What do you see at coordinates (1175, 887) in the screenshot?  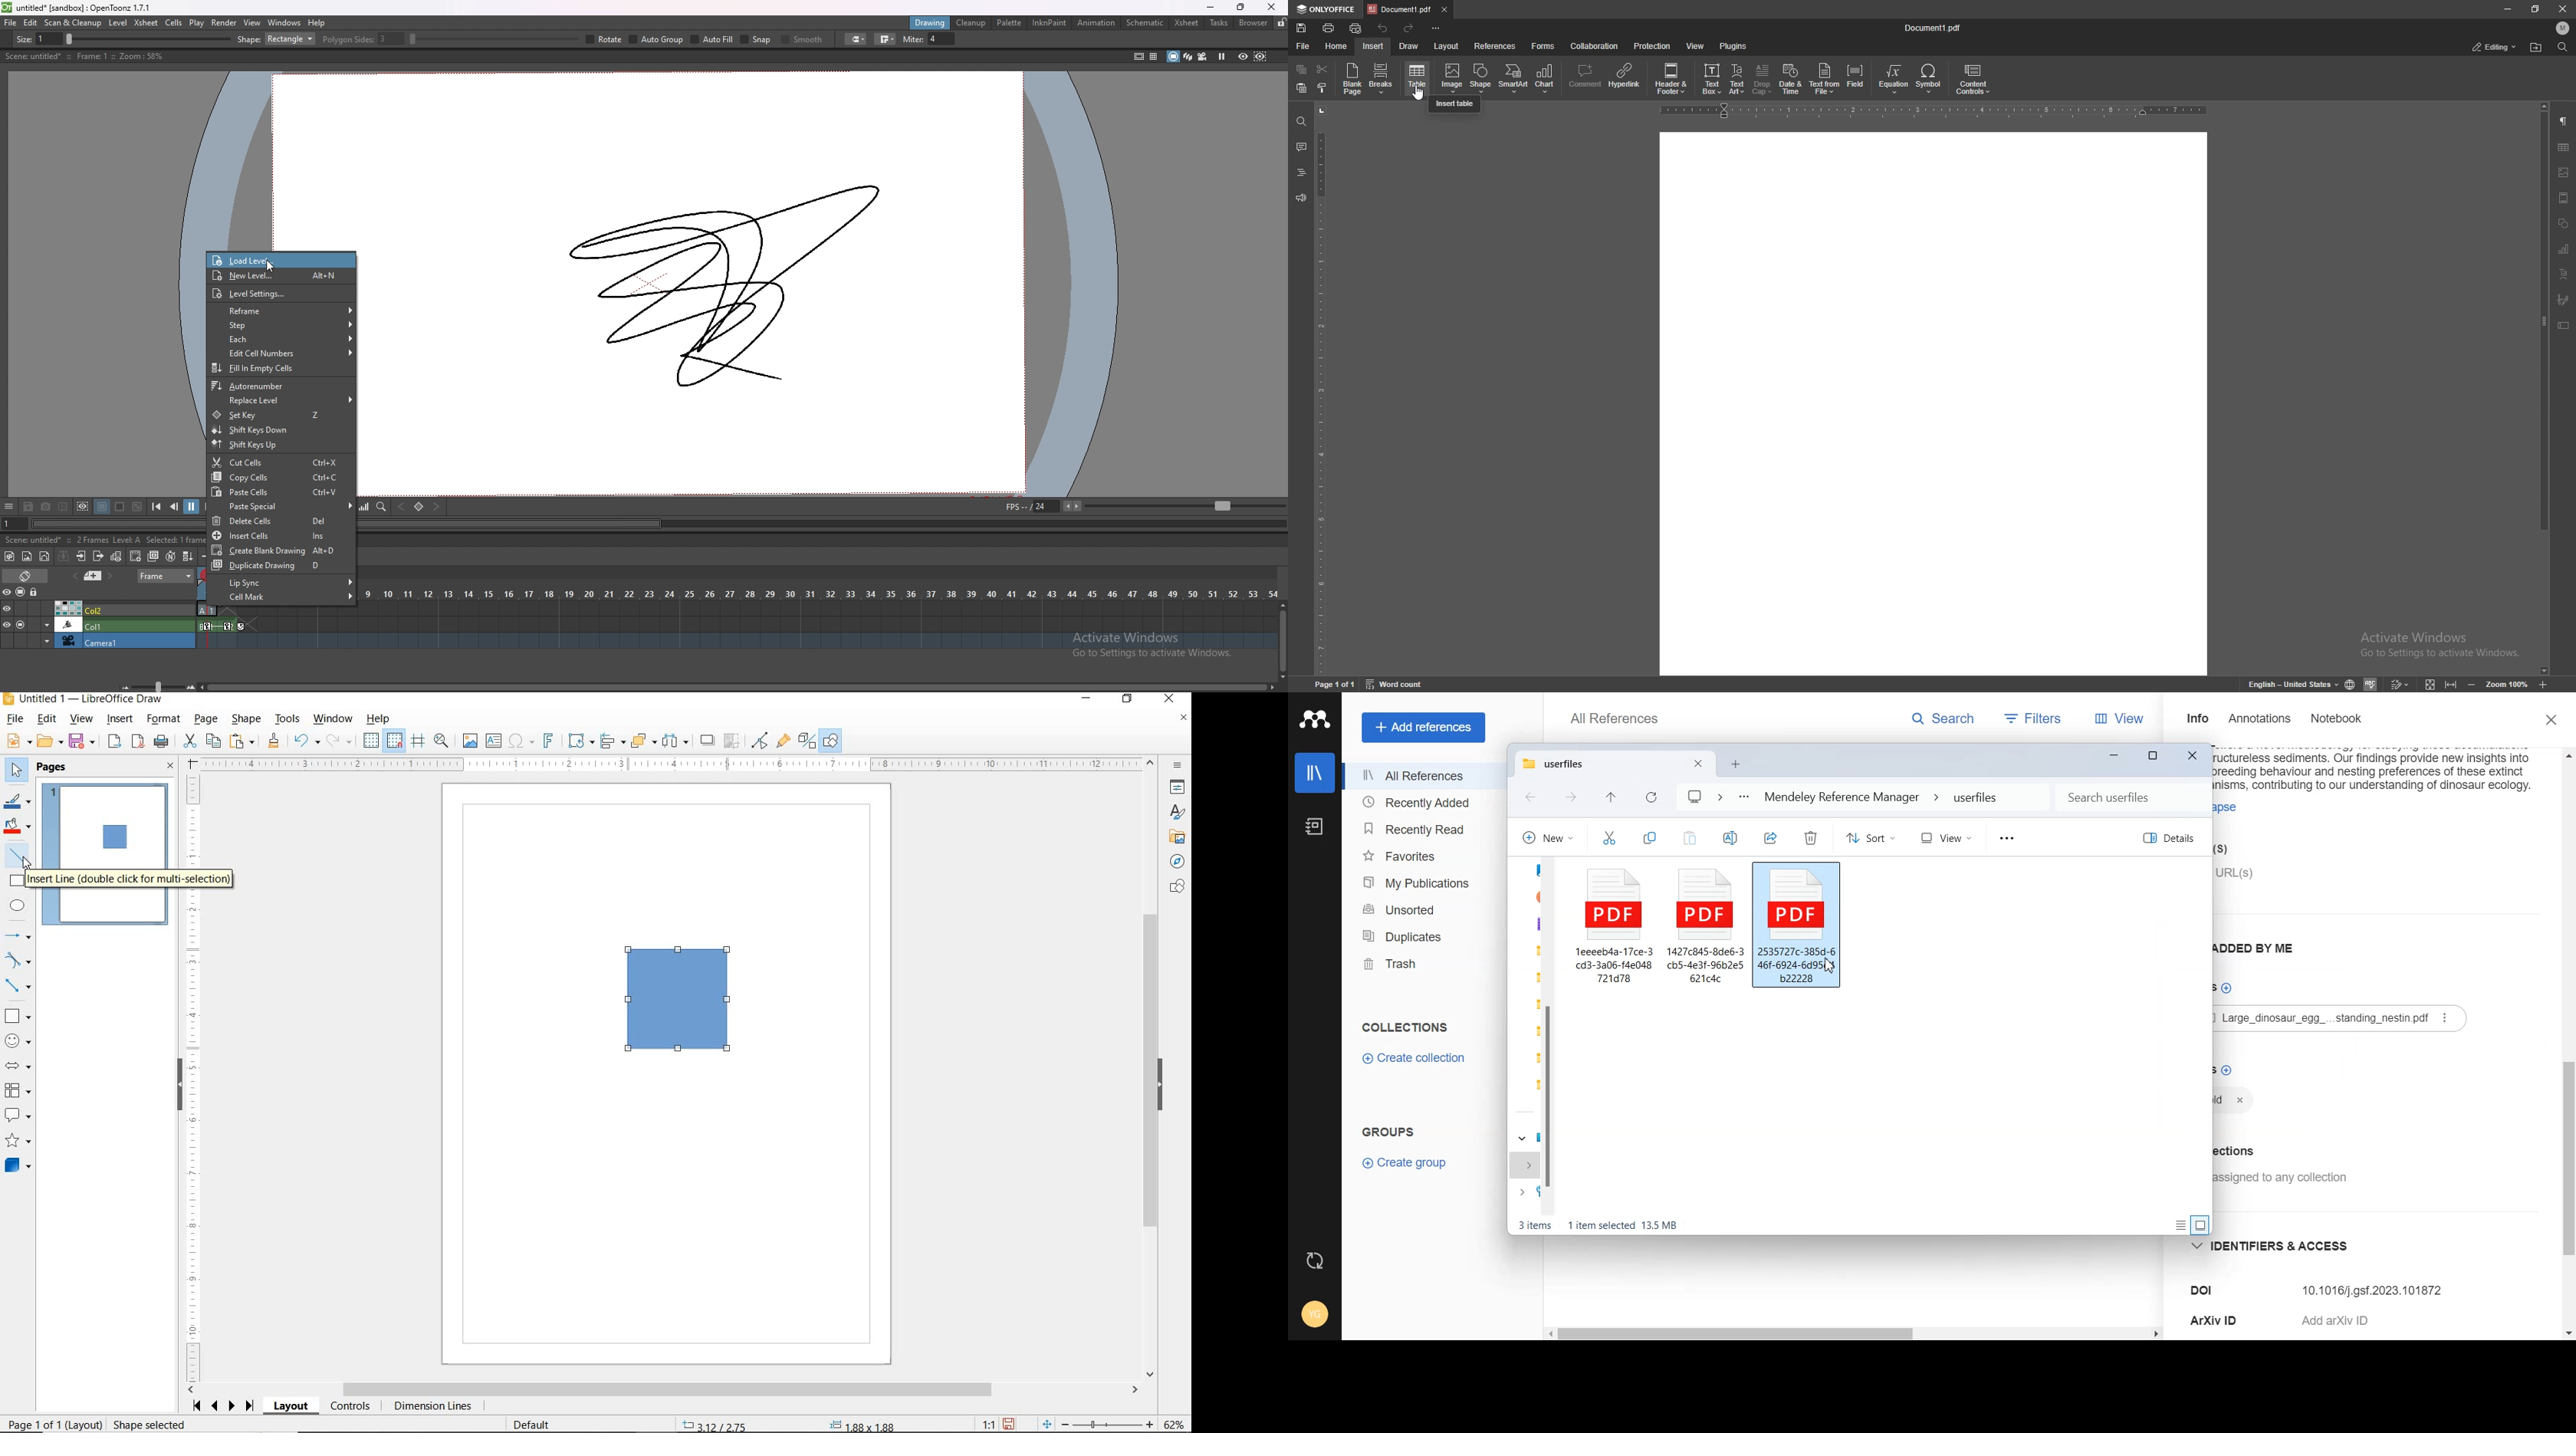 I see `SHAPES` at bounding box center [1175, 887].